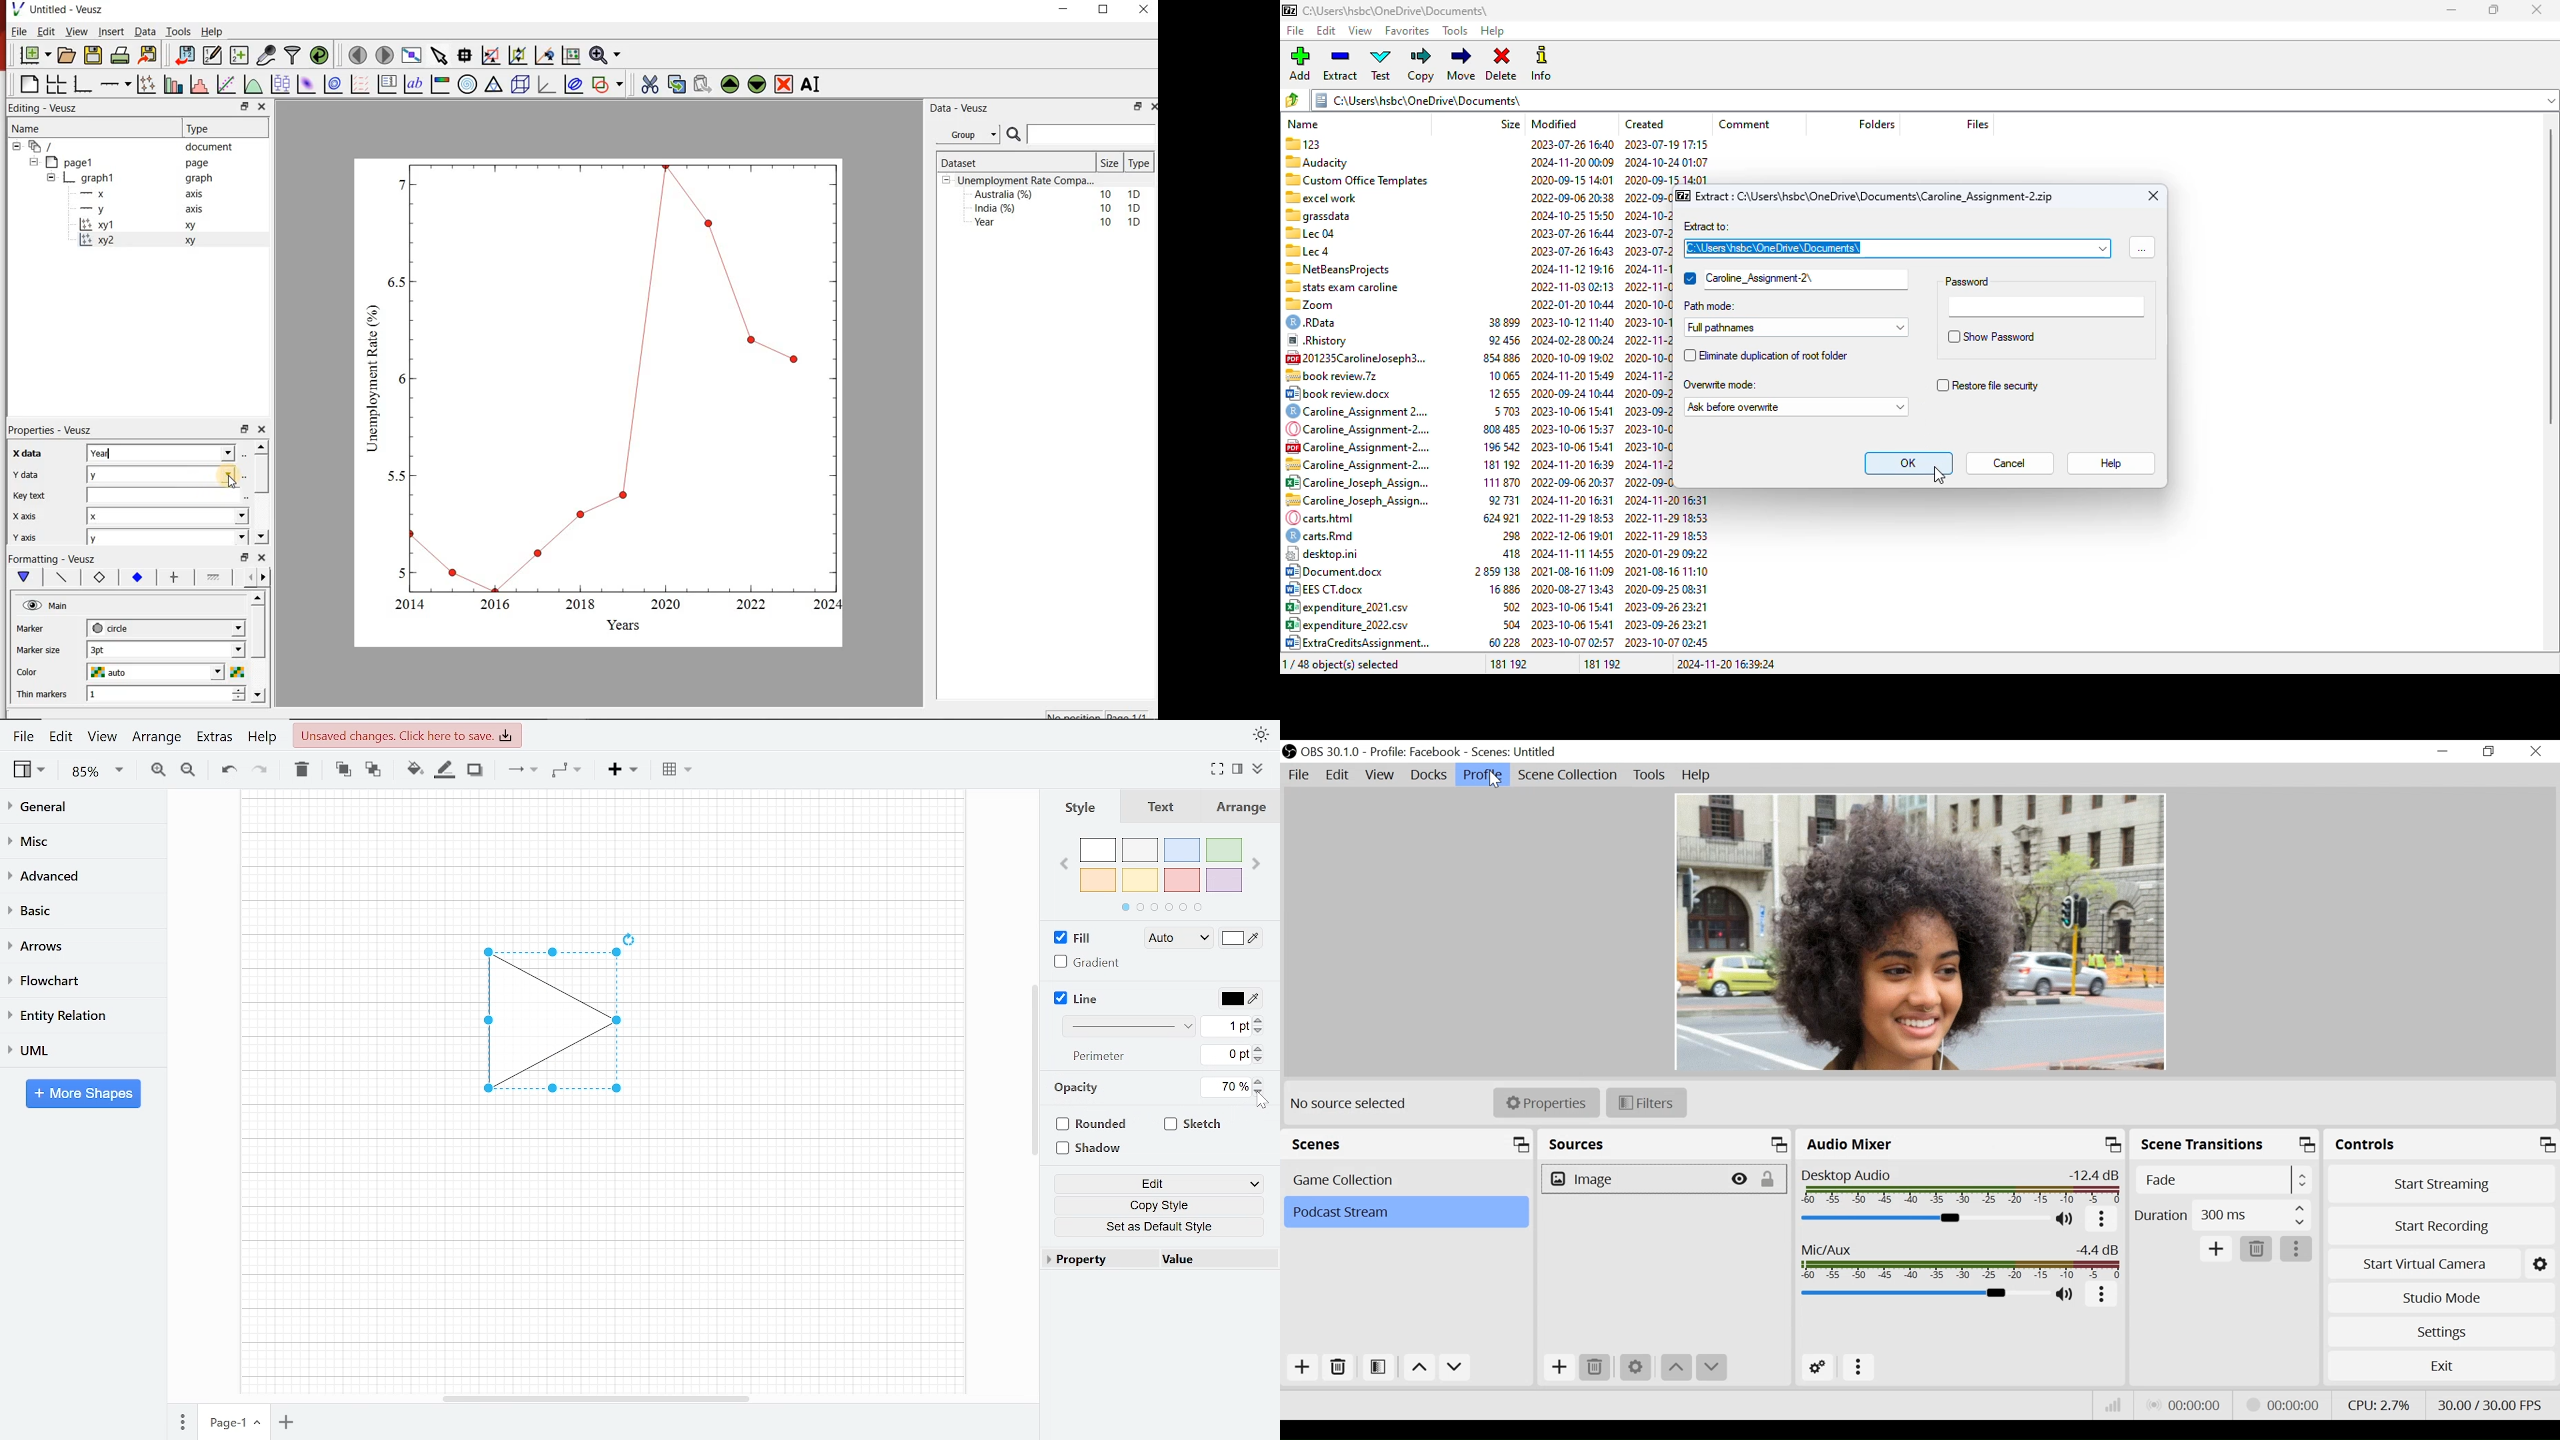 The height and width of the screenshot is (1456, 2576). I want to click on Perimeter, so click(1095, 1057).